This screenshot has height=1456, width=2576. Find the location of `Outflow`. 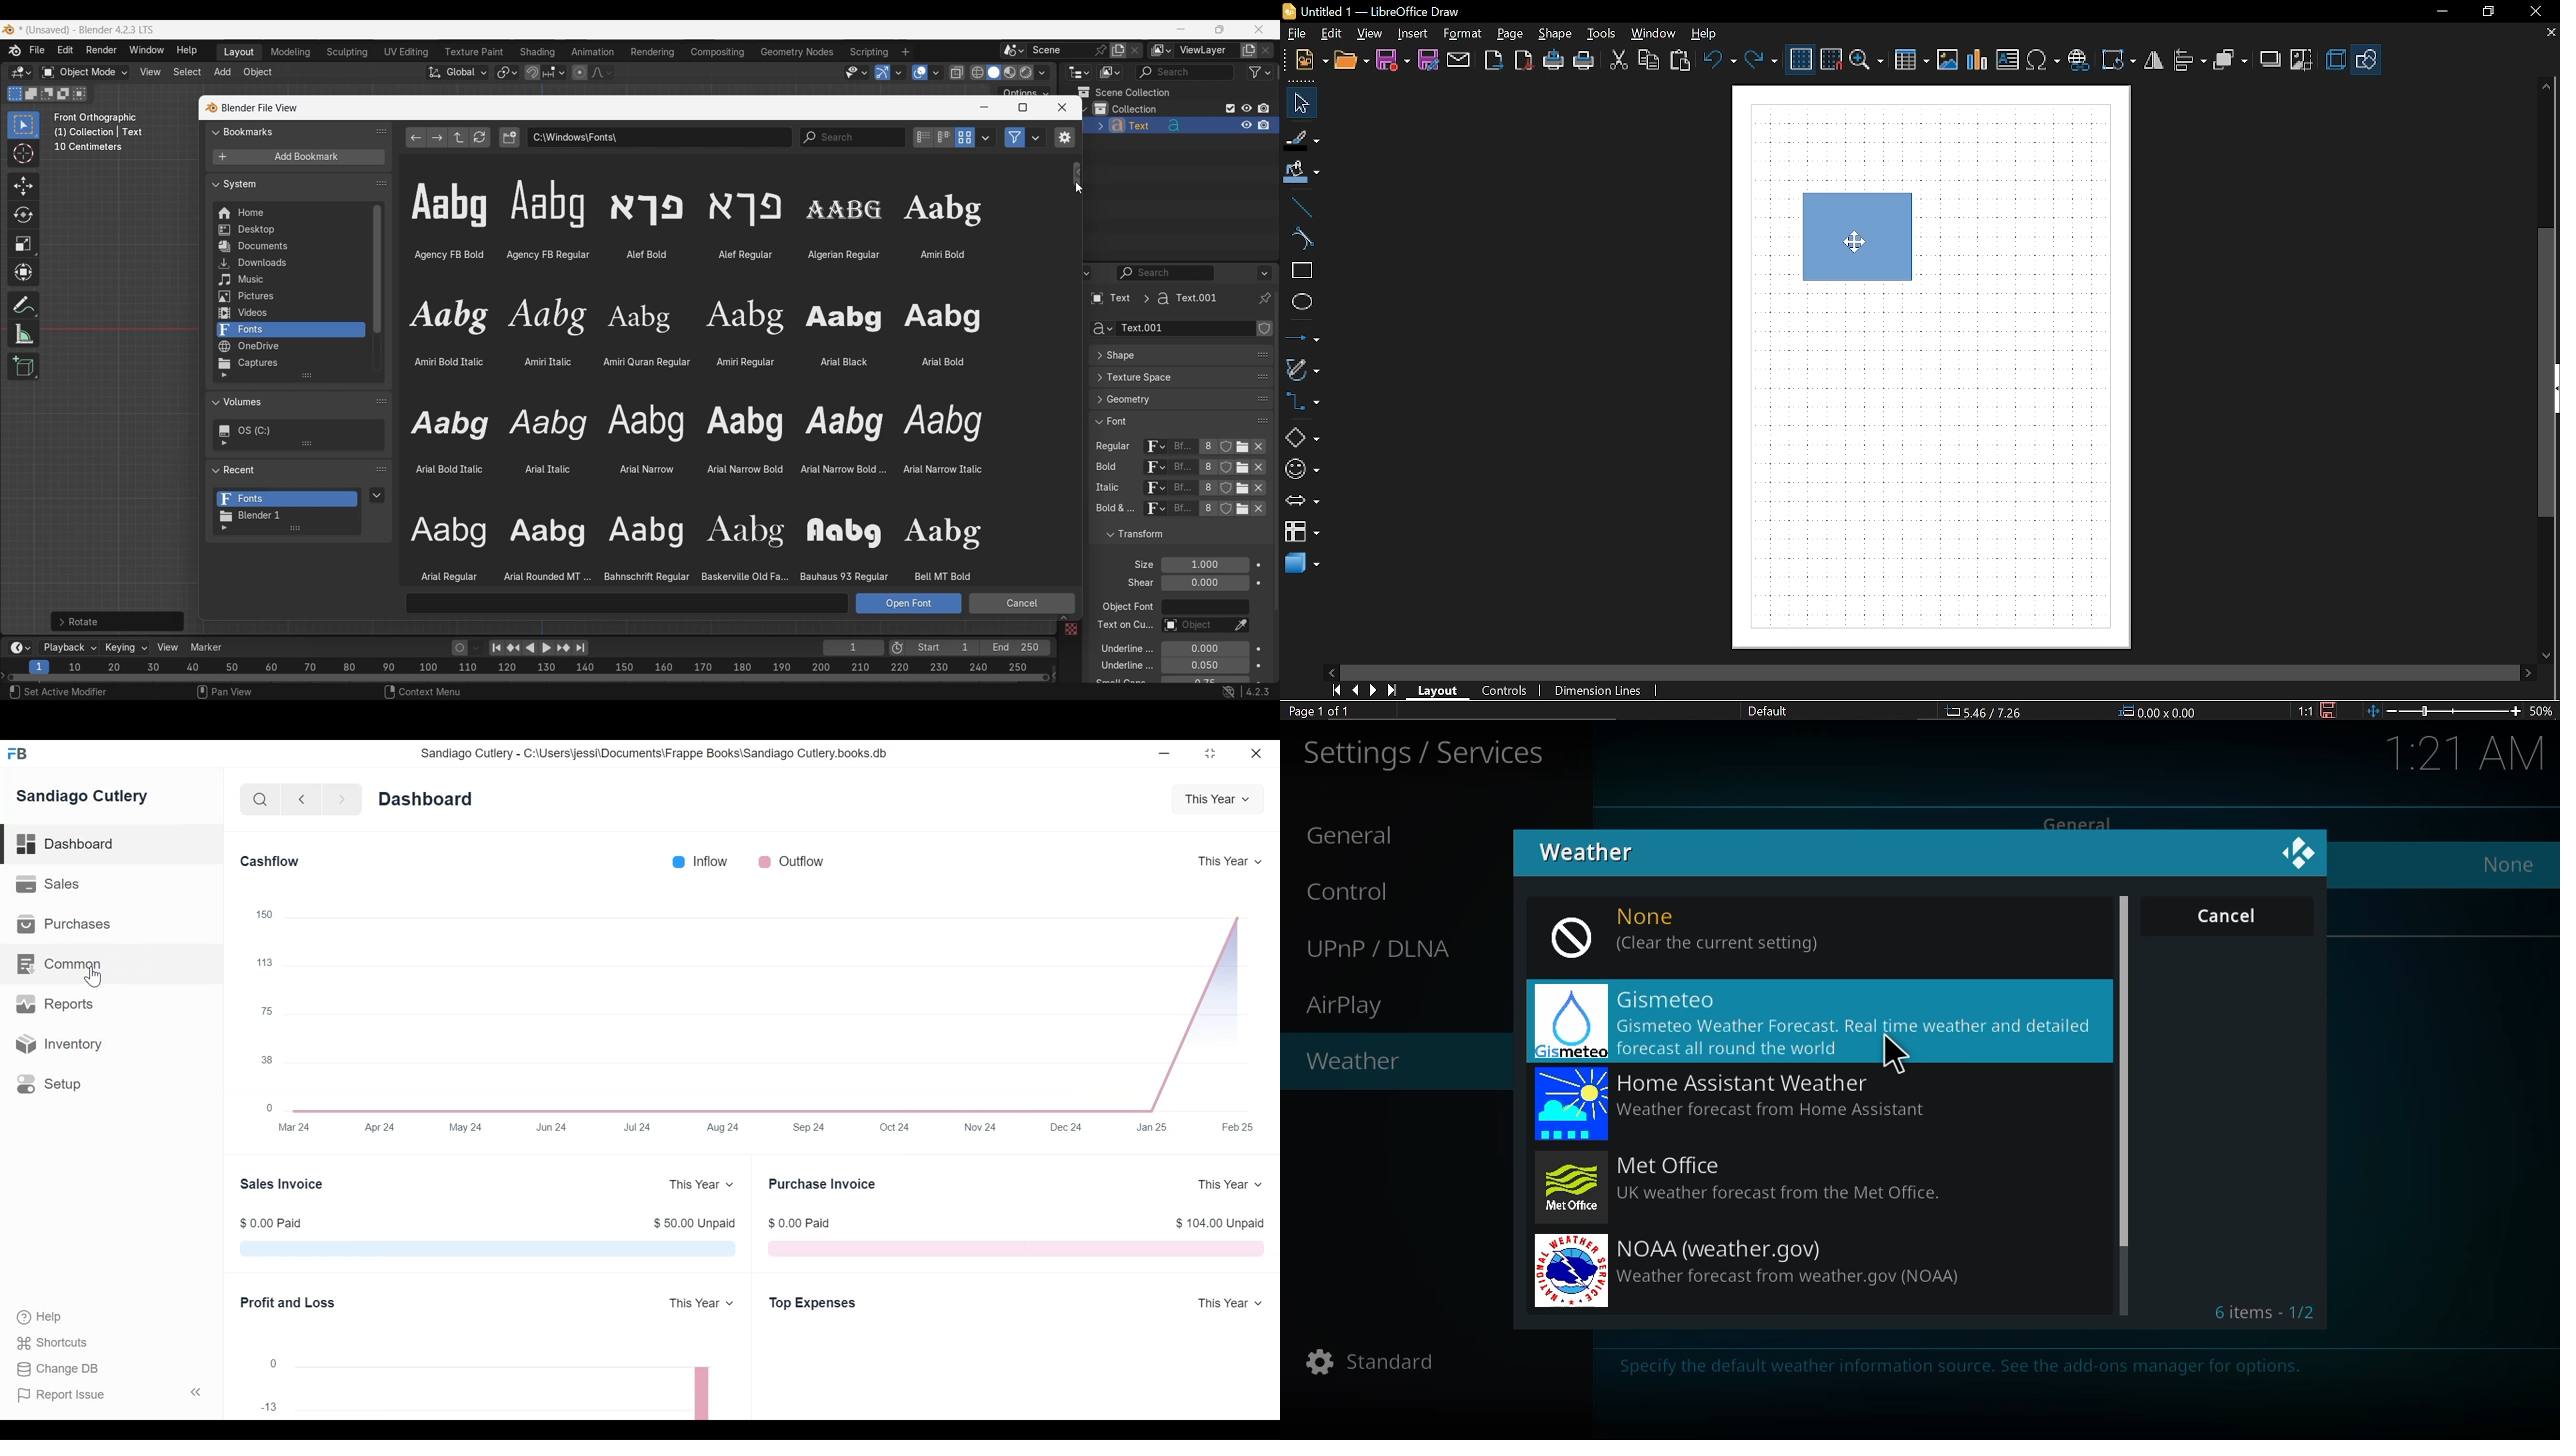

Outflow is located at coordinates (802, 861).